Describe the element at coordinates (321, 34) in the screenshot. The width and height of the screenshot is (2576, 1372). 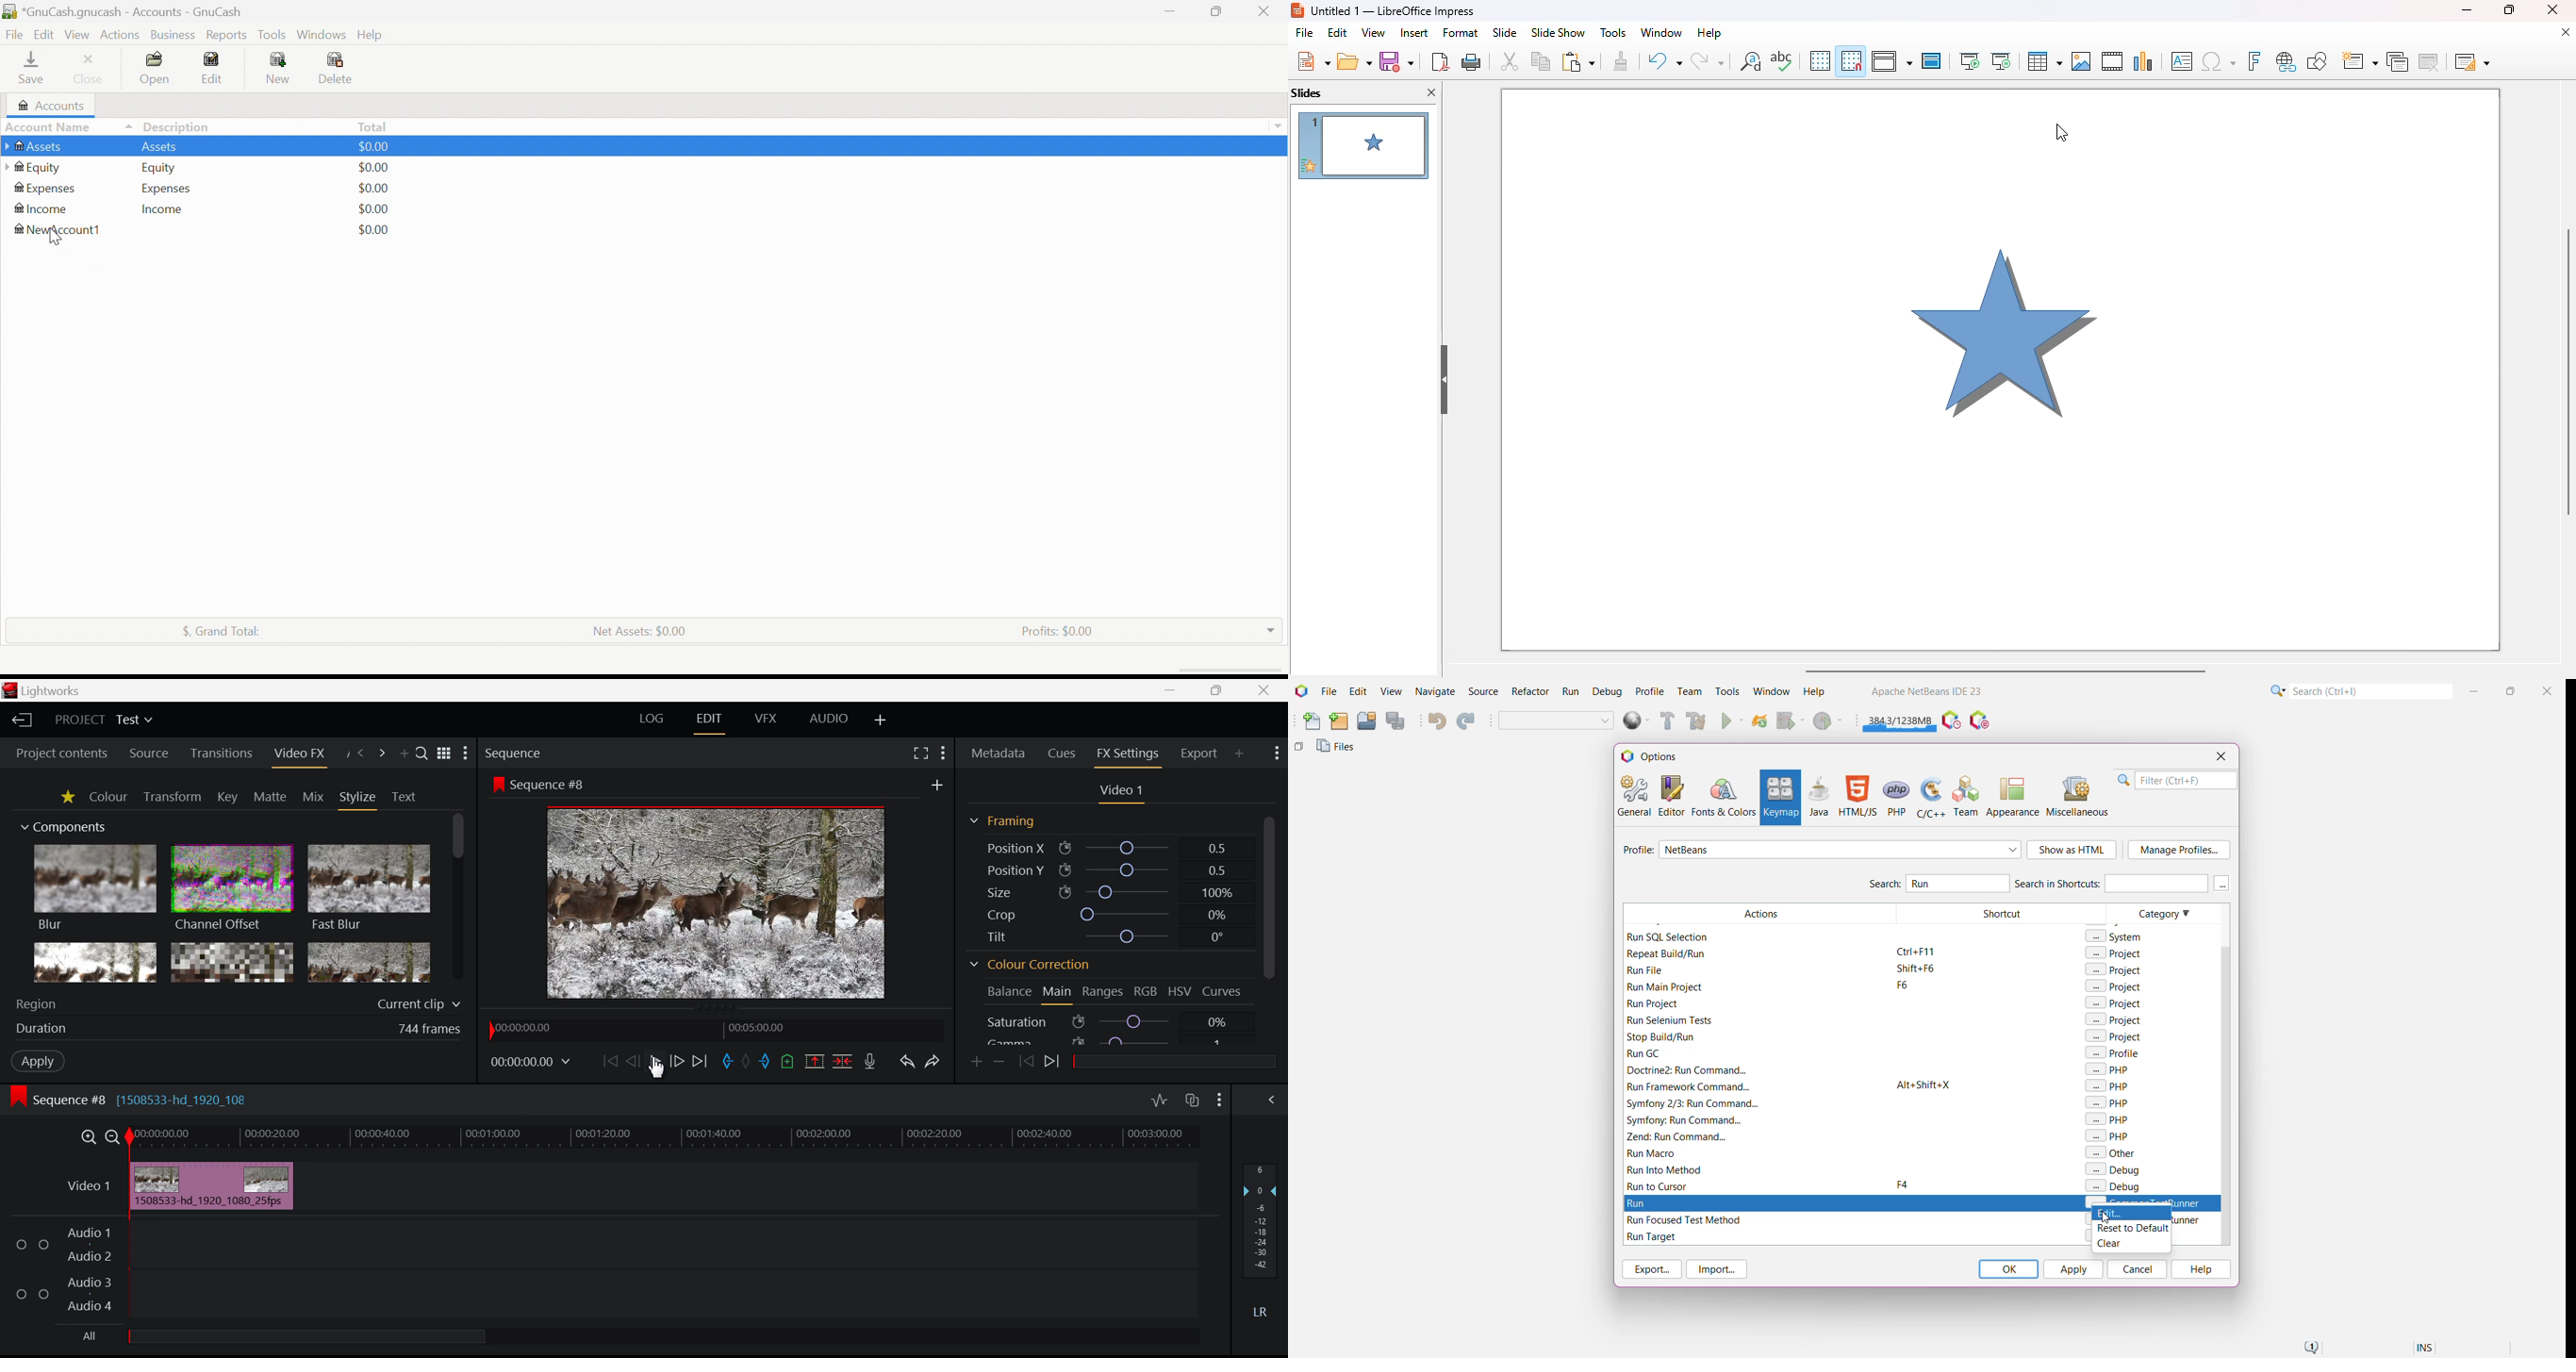
I see `Windows` at that location.